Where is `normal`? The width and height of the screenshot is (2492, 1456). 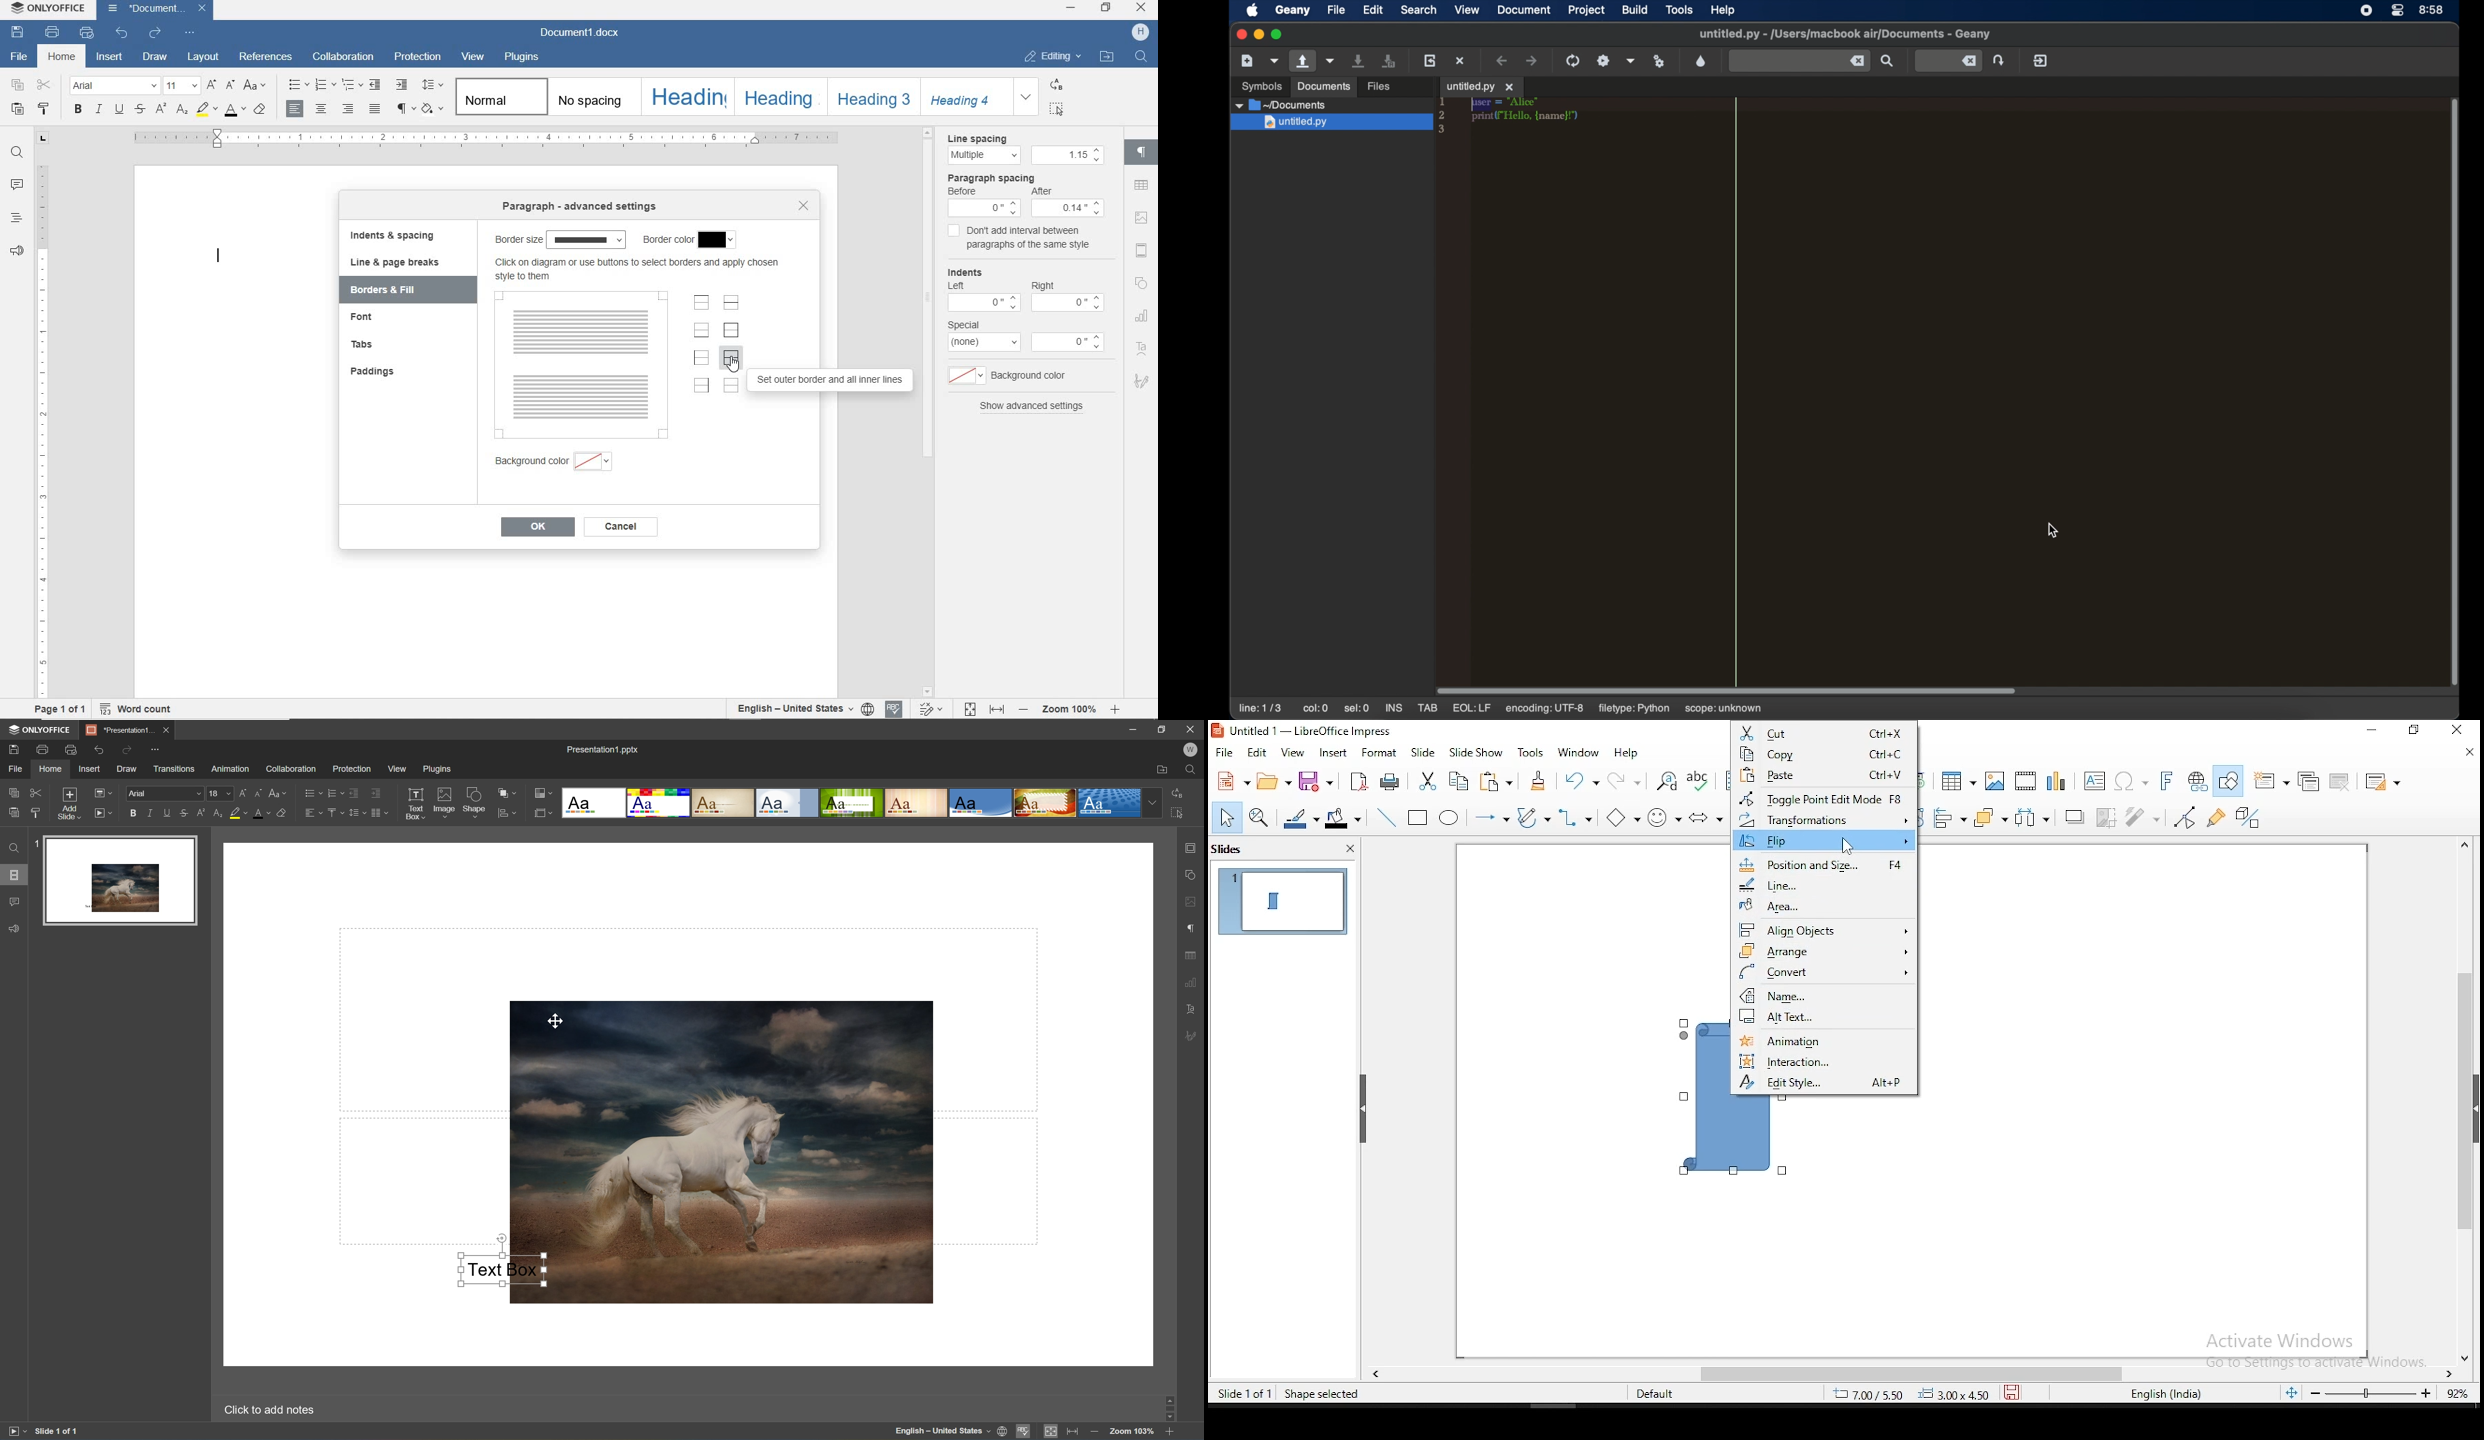
normal is located at coordinates (501, 97).